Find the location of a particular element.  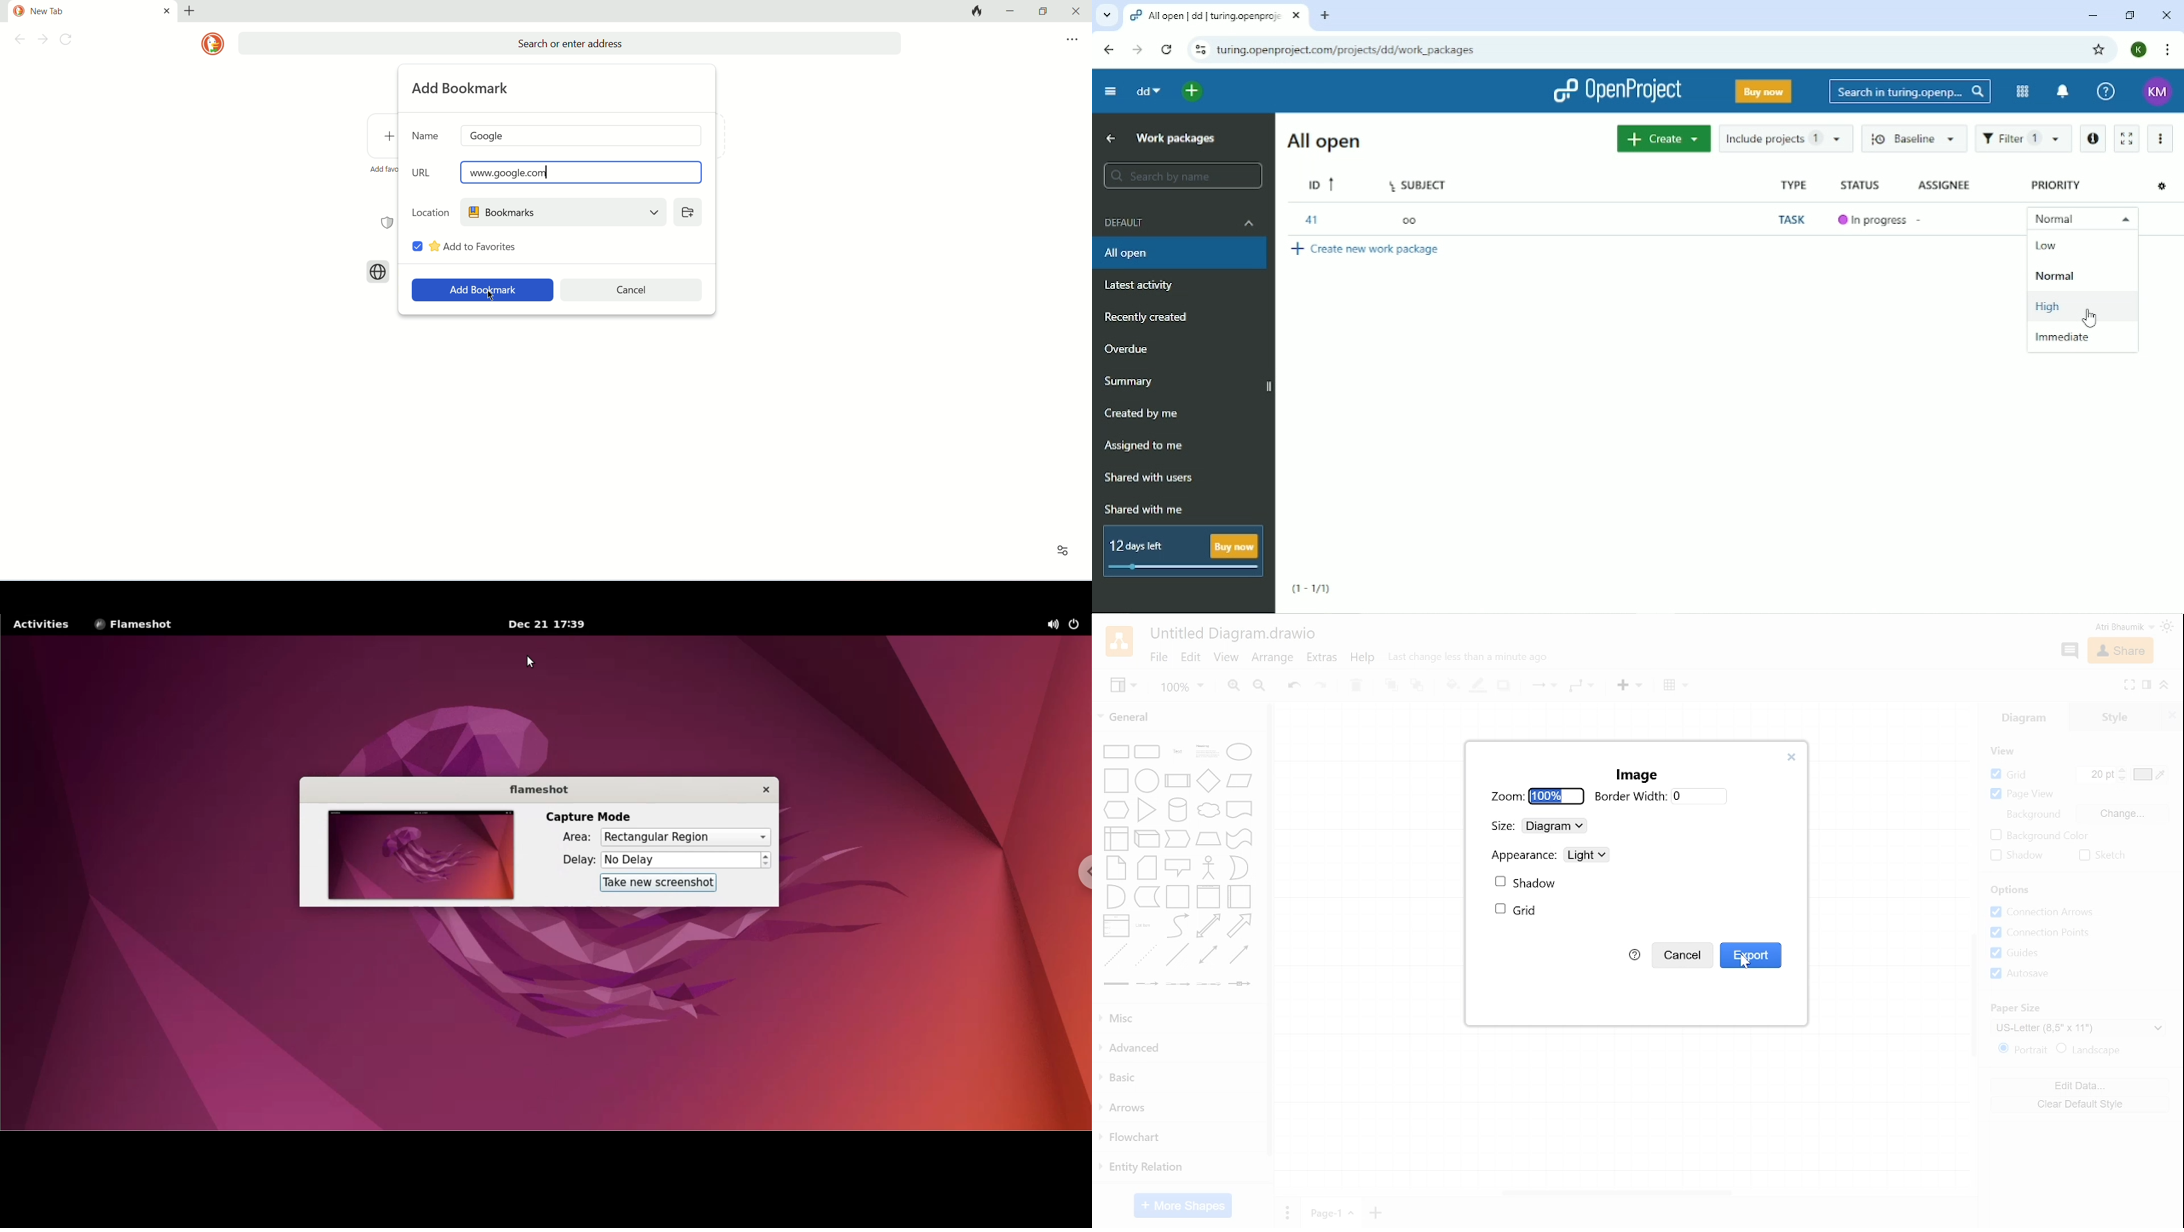

Border Width: is located at coordinates (1630, 795).